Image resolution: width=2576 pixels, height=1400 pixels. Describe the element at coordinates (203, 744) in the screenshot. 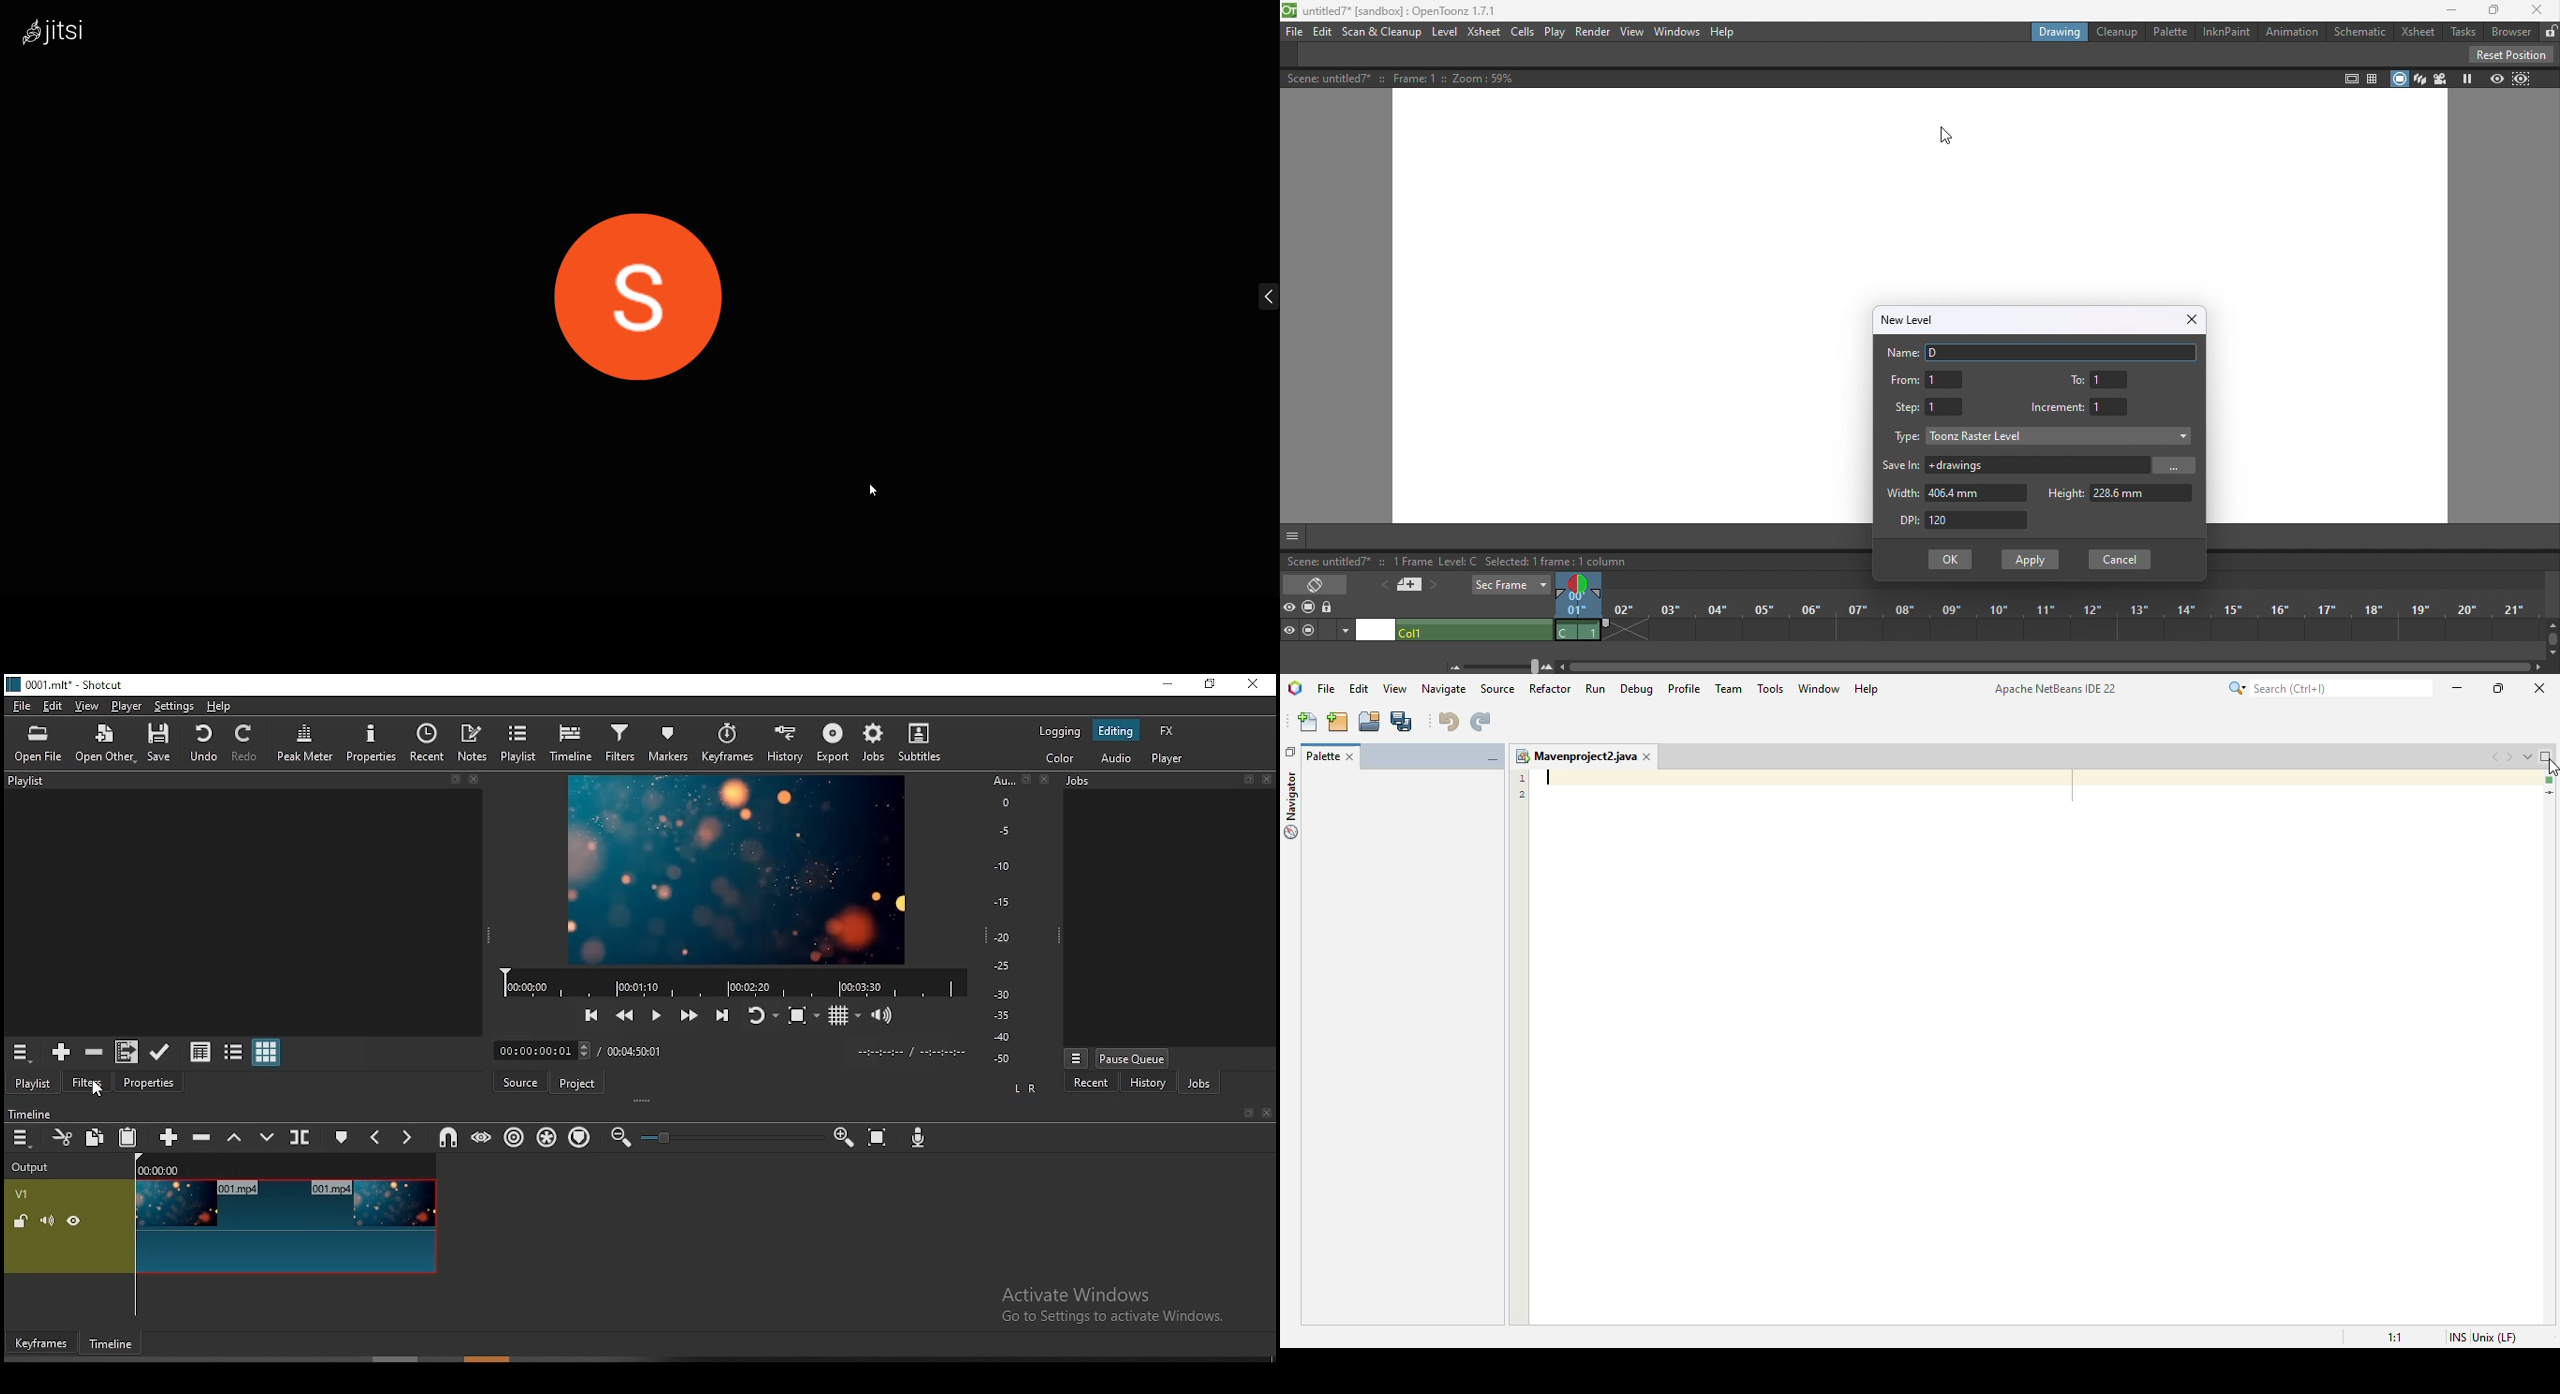

I see `undo` at that location.